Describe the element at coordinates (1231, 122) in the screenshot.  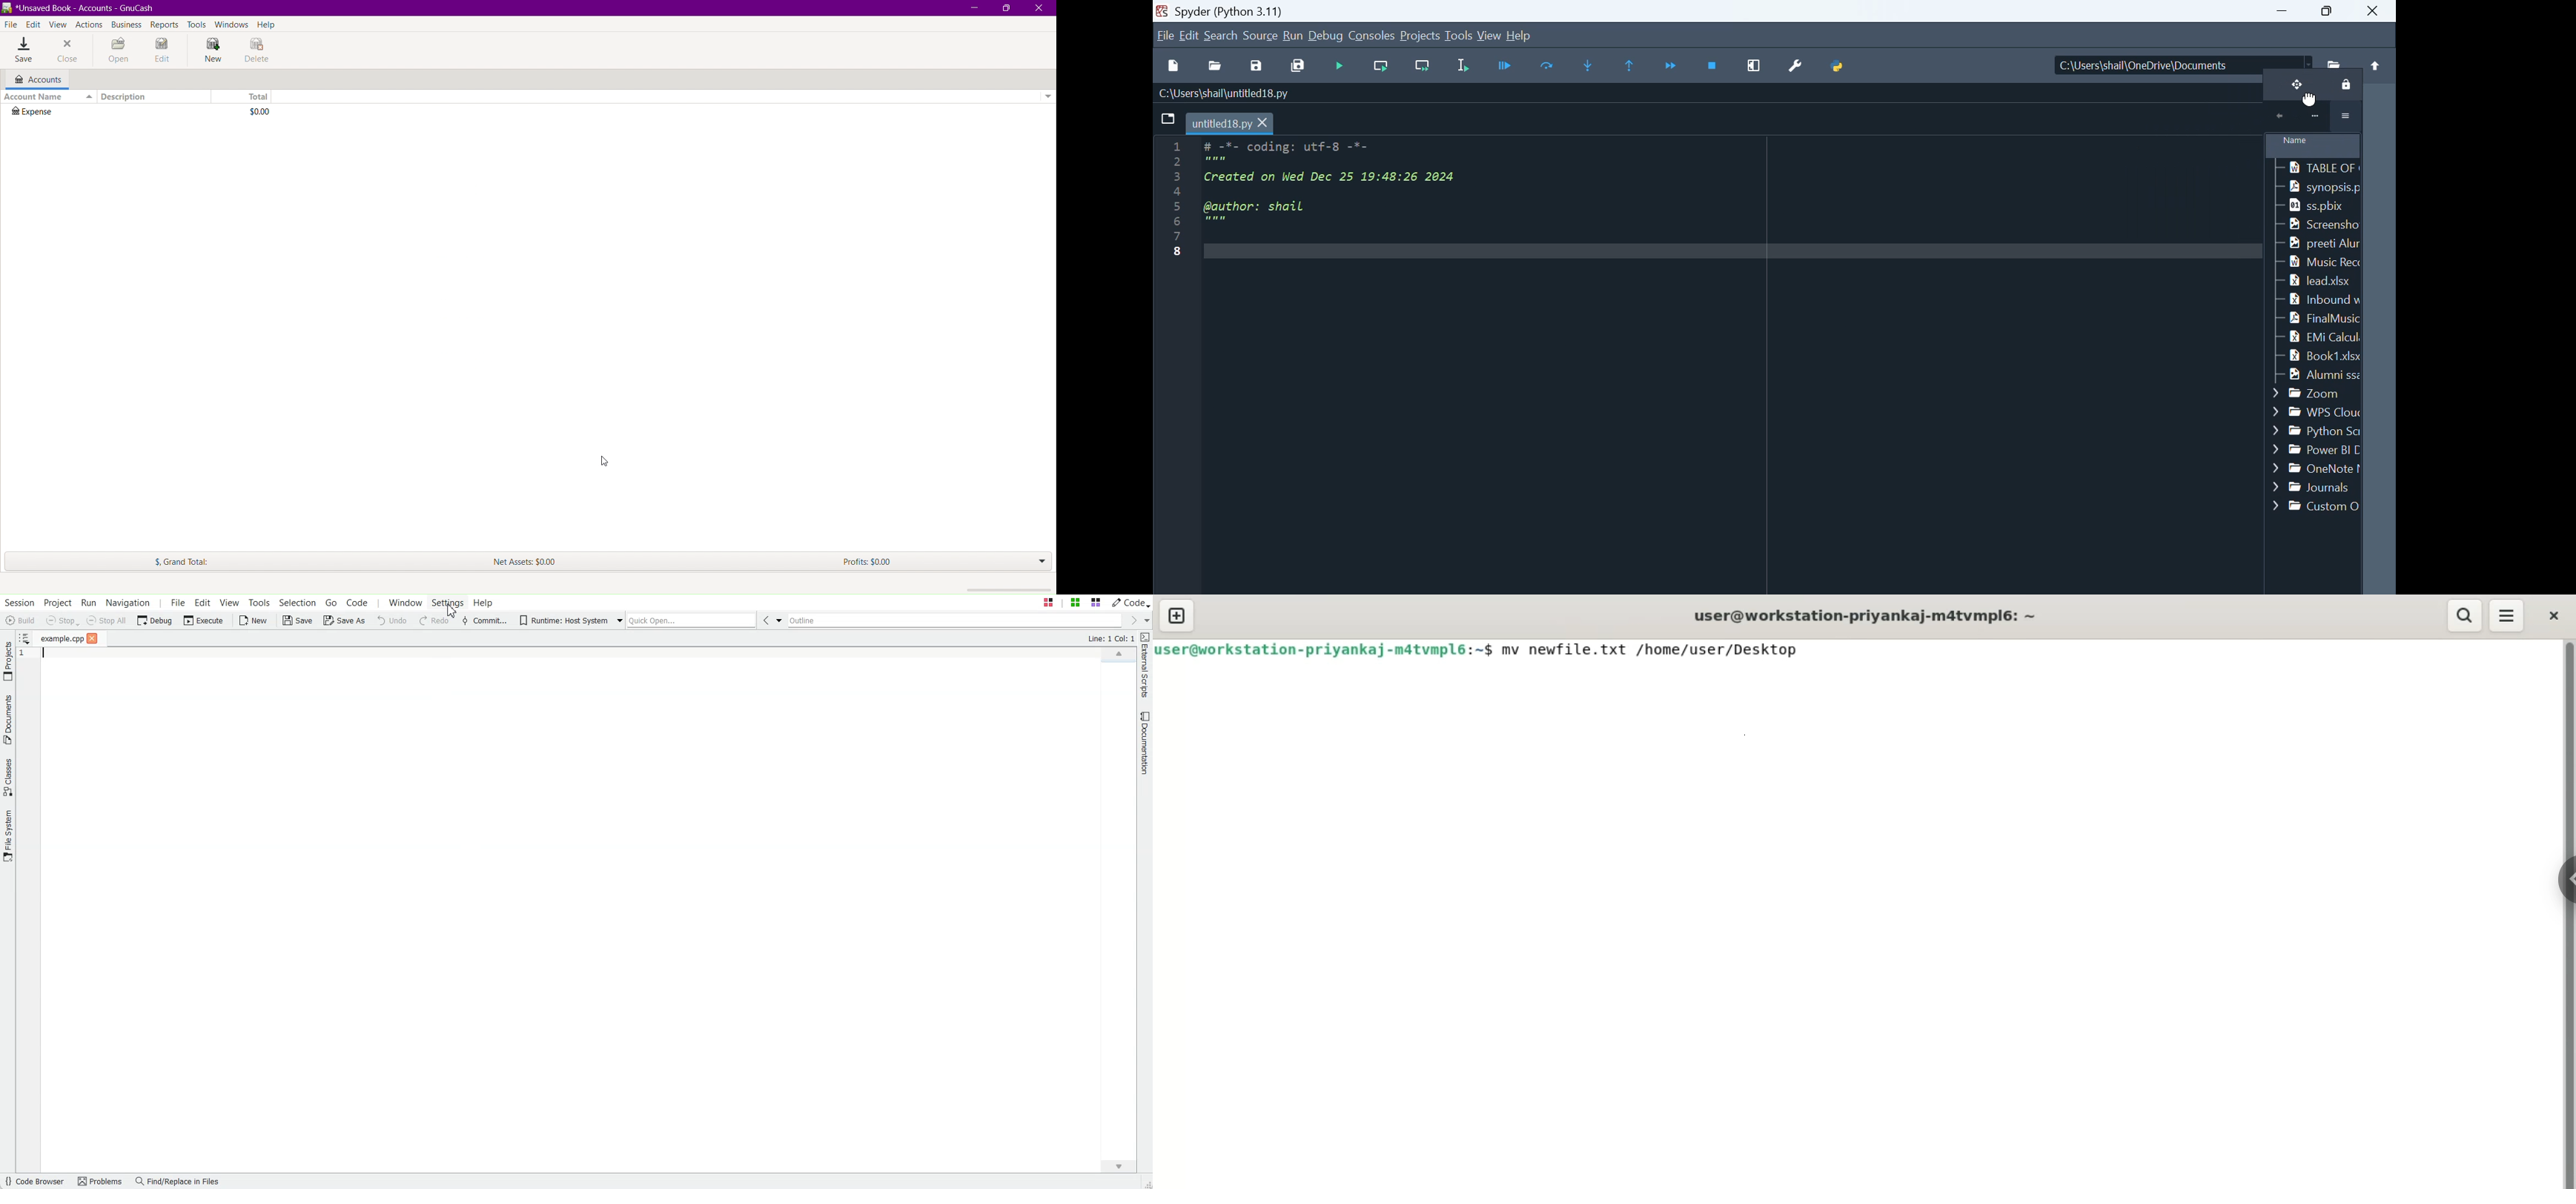
I see `untitled18.py` at that location.